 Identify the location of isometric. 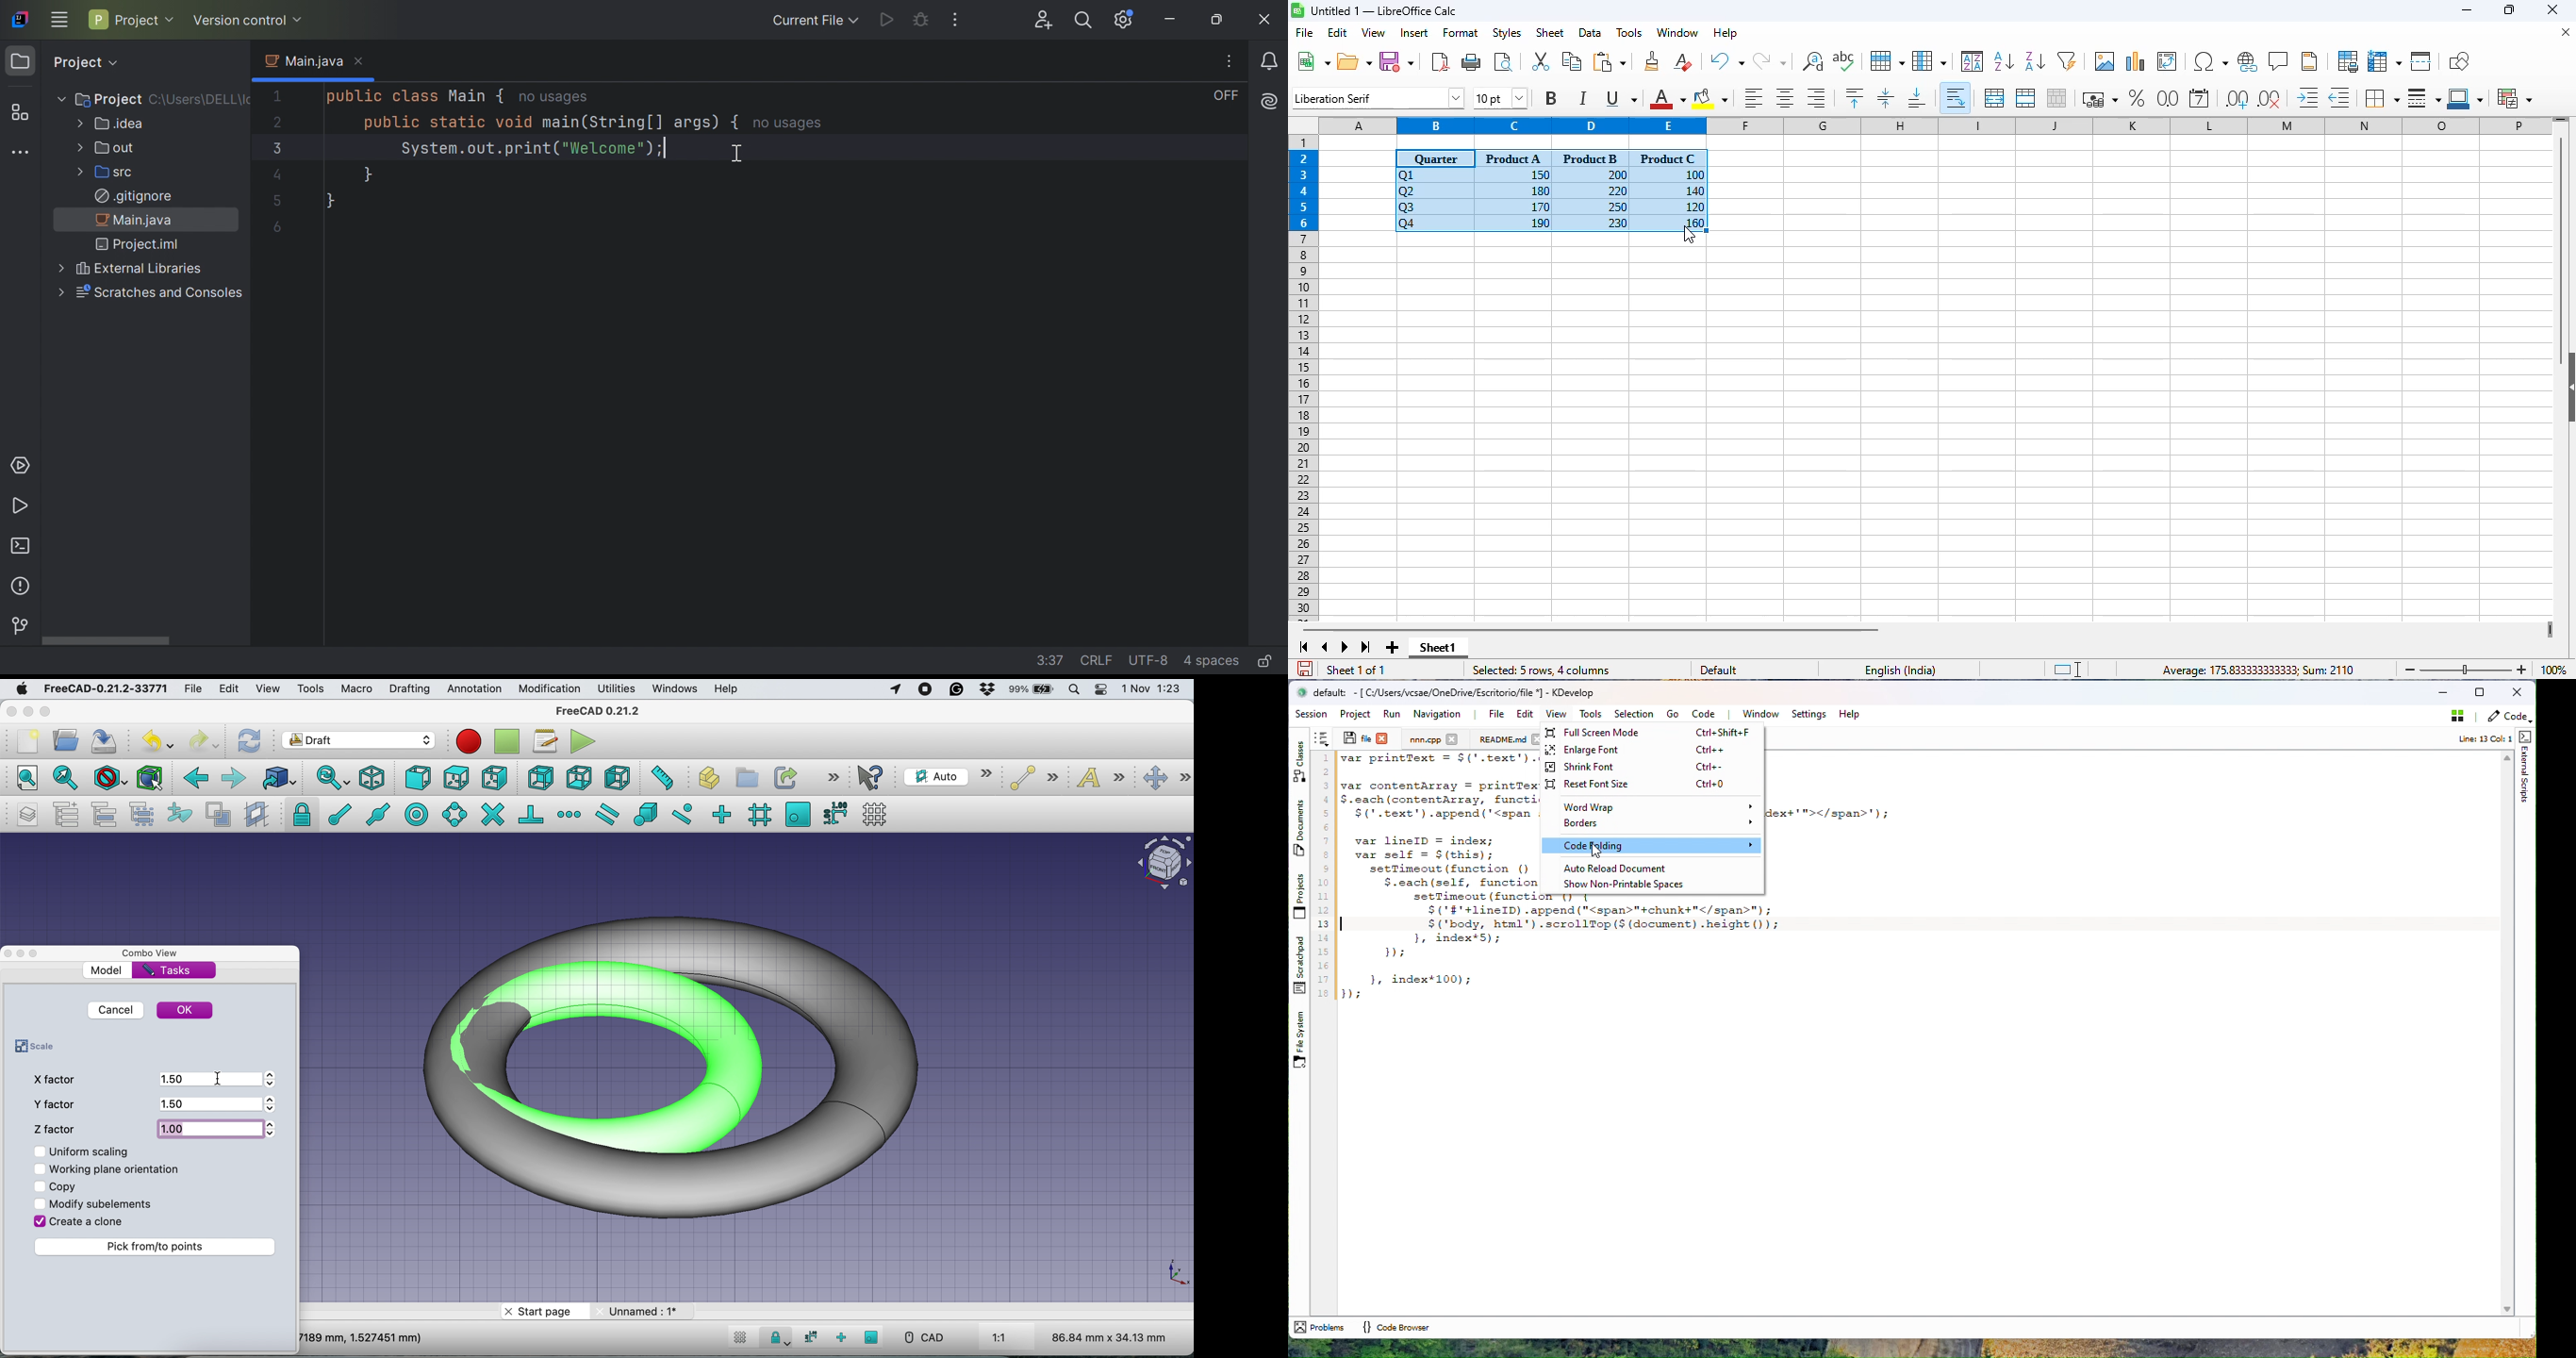
(373, 777).